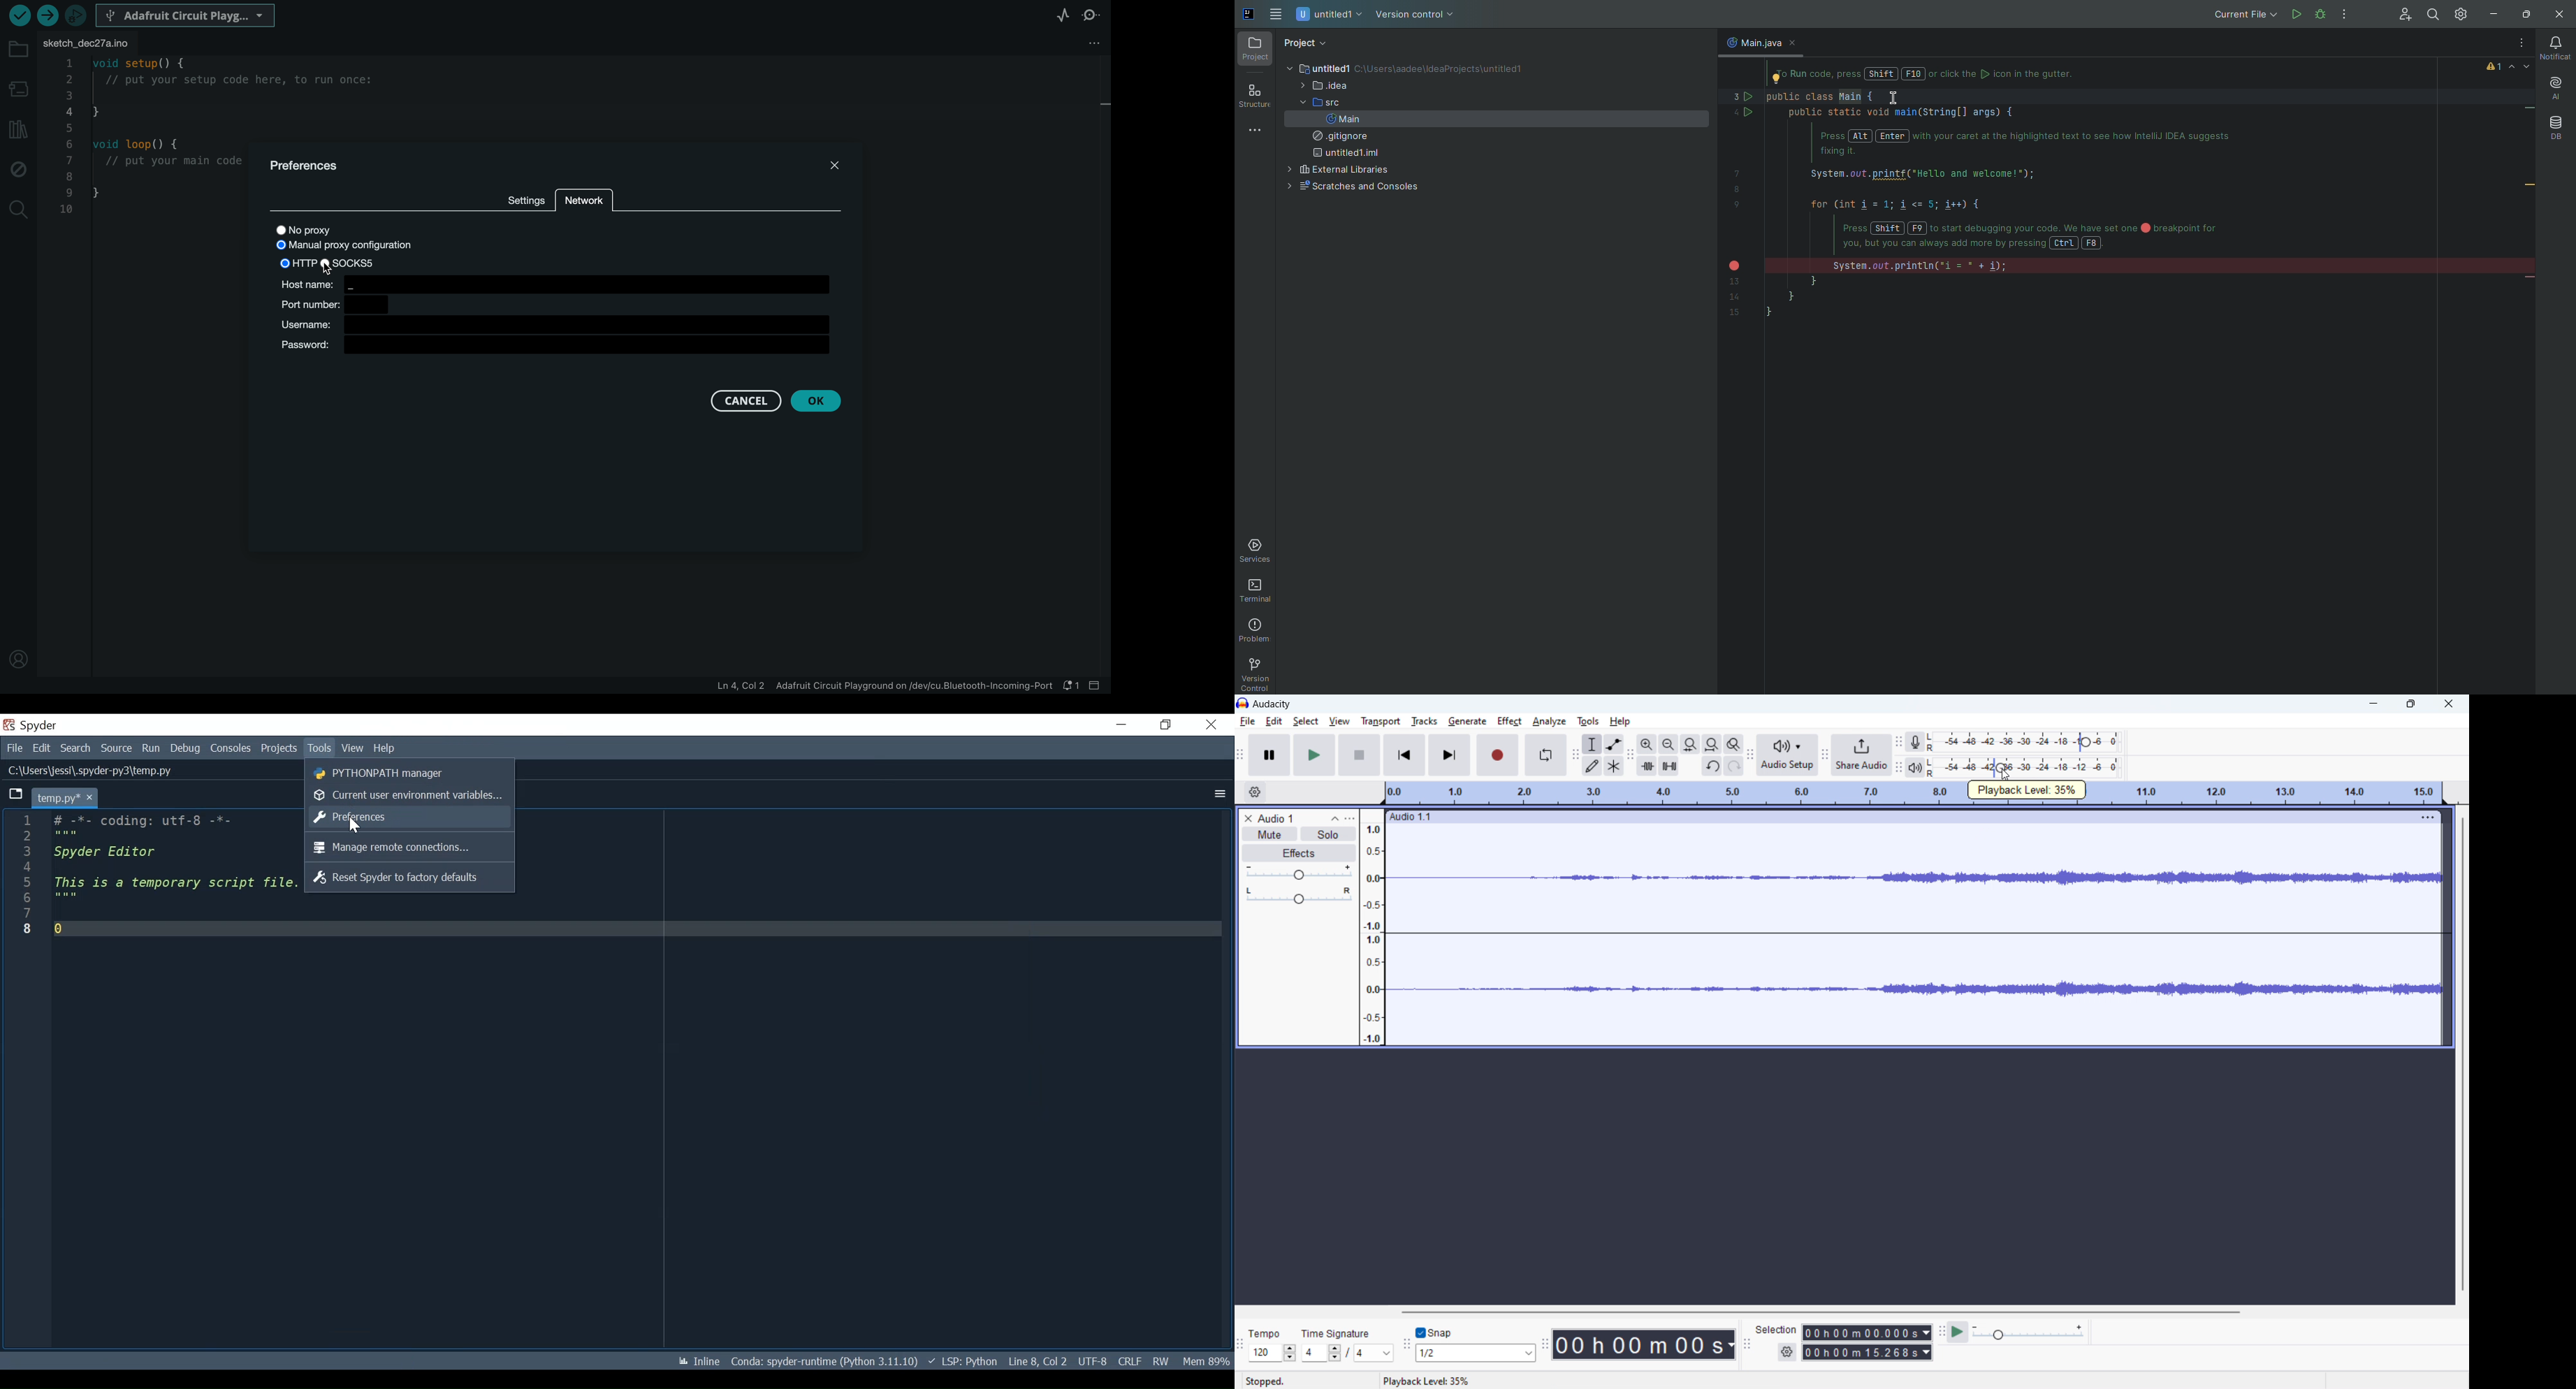  Describe the element at coordinates (1070, 686) in the screenshot. I see `notification` at that location.